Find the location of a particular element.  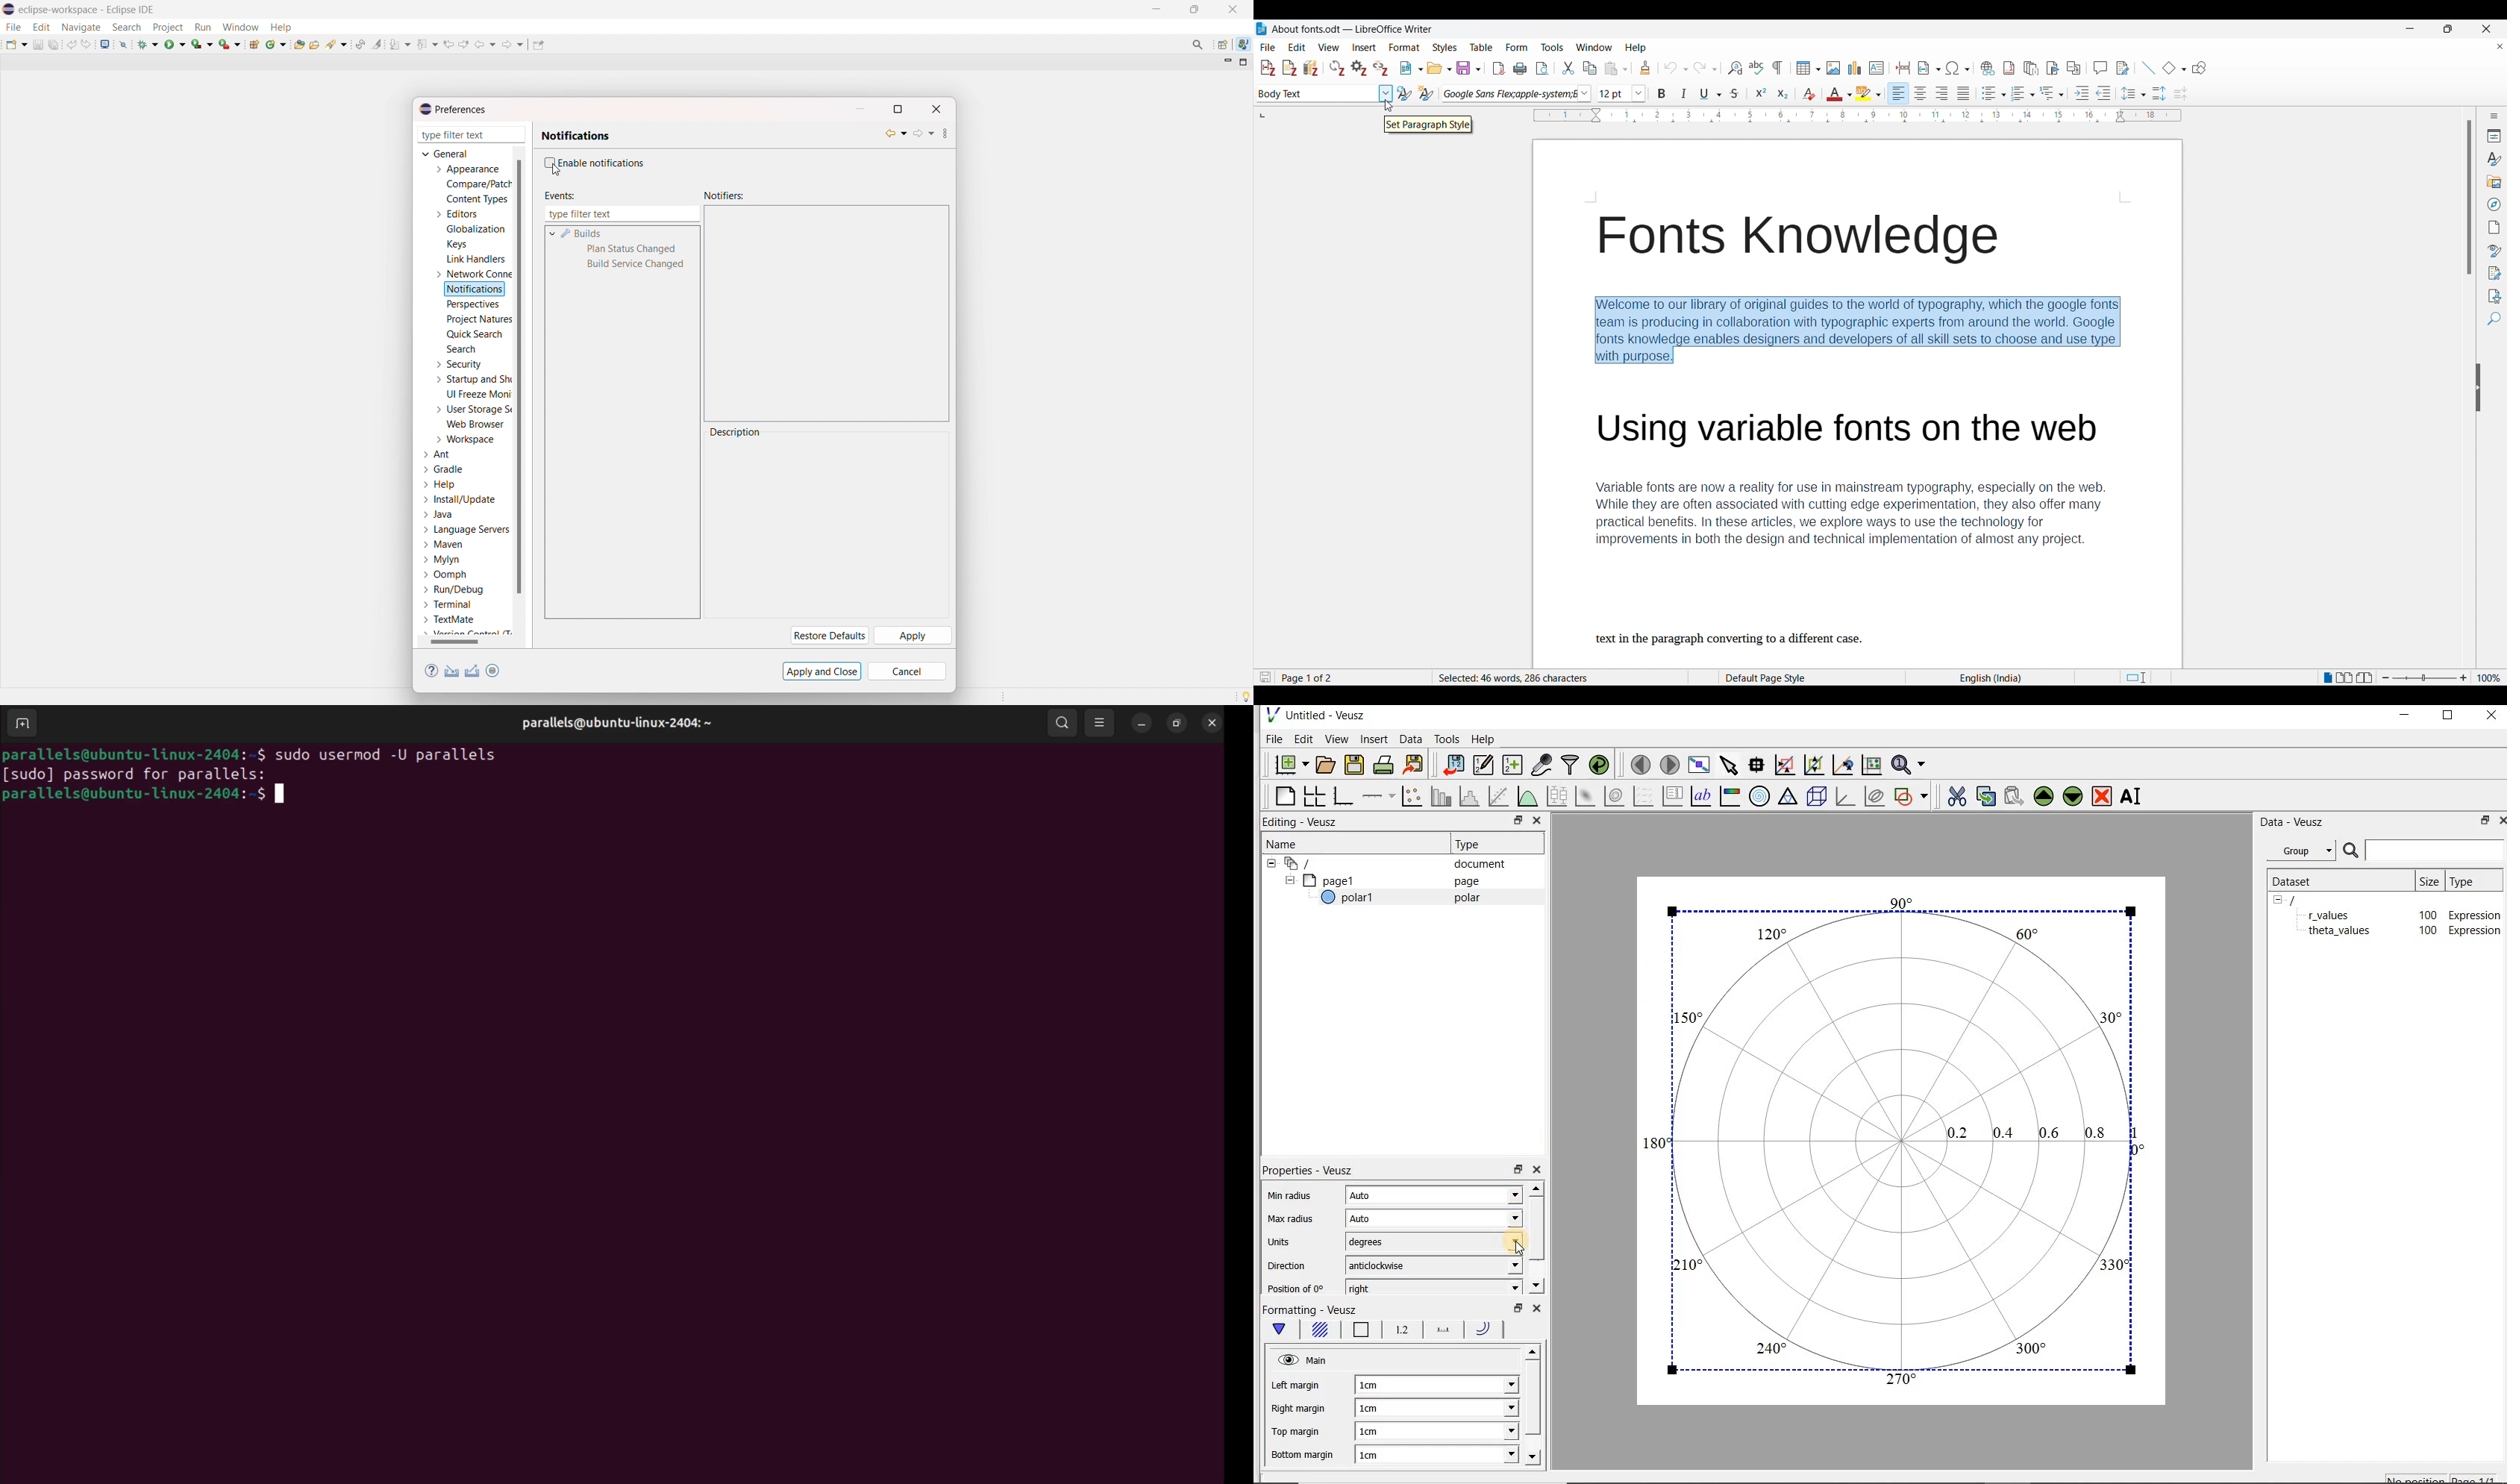

plot key is located at coordinates (1674, 796).